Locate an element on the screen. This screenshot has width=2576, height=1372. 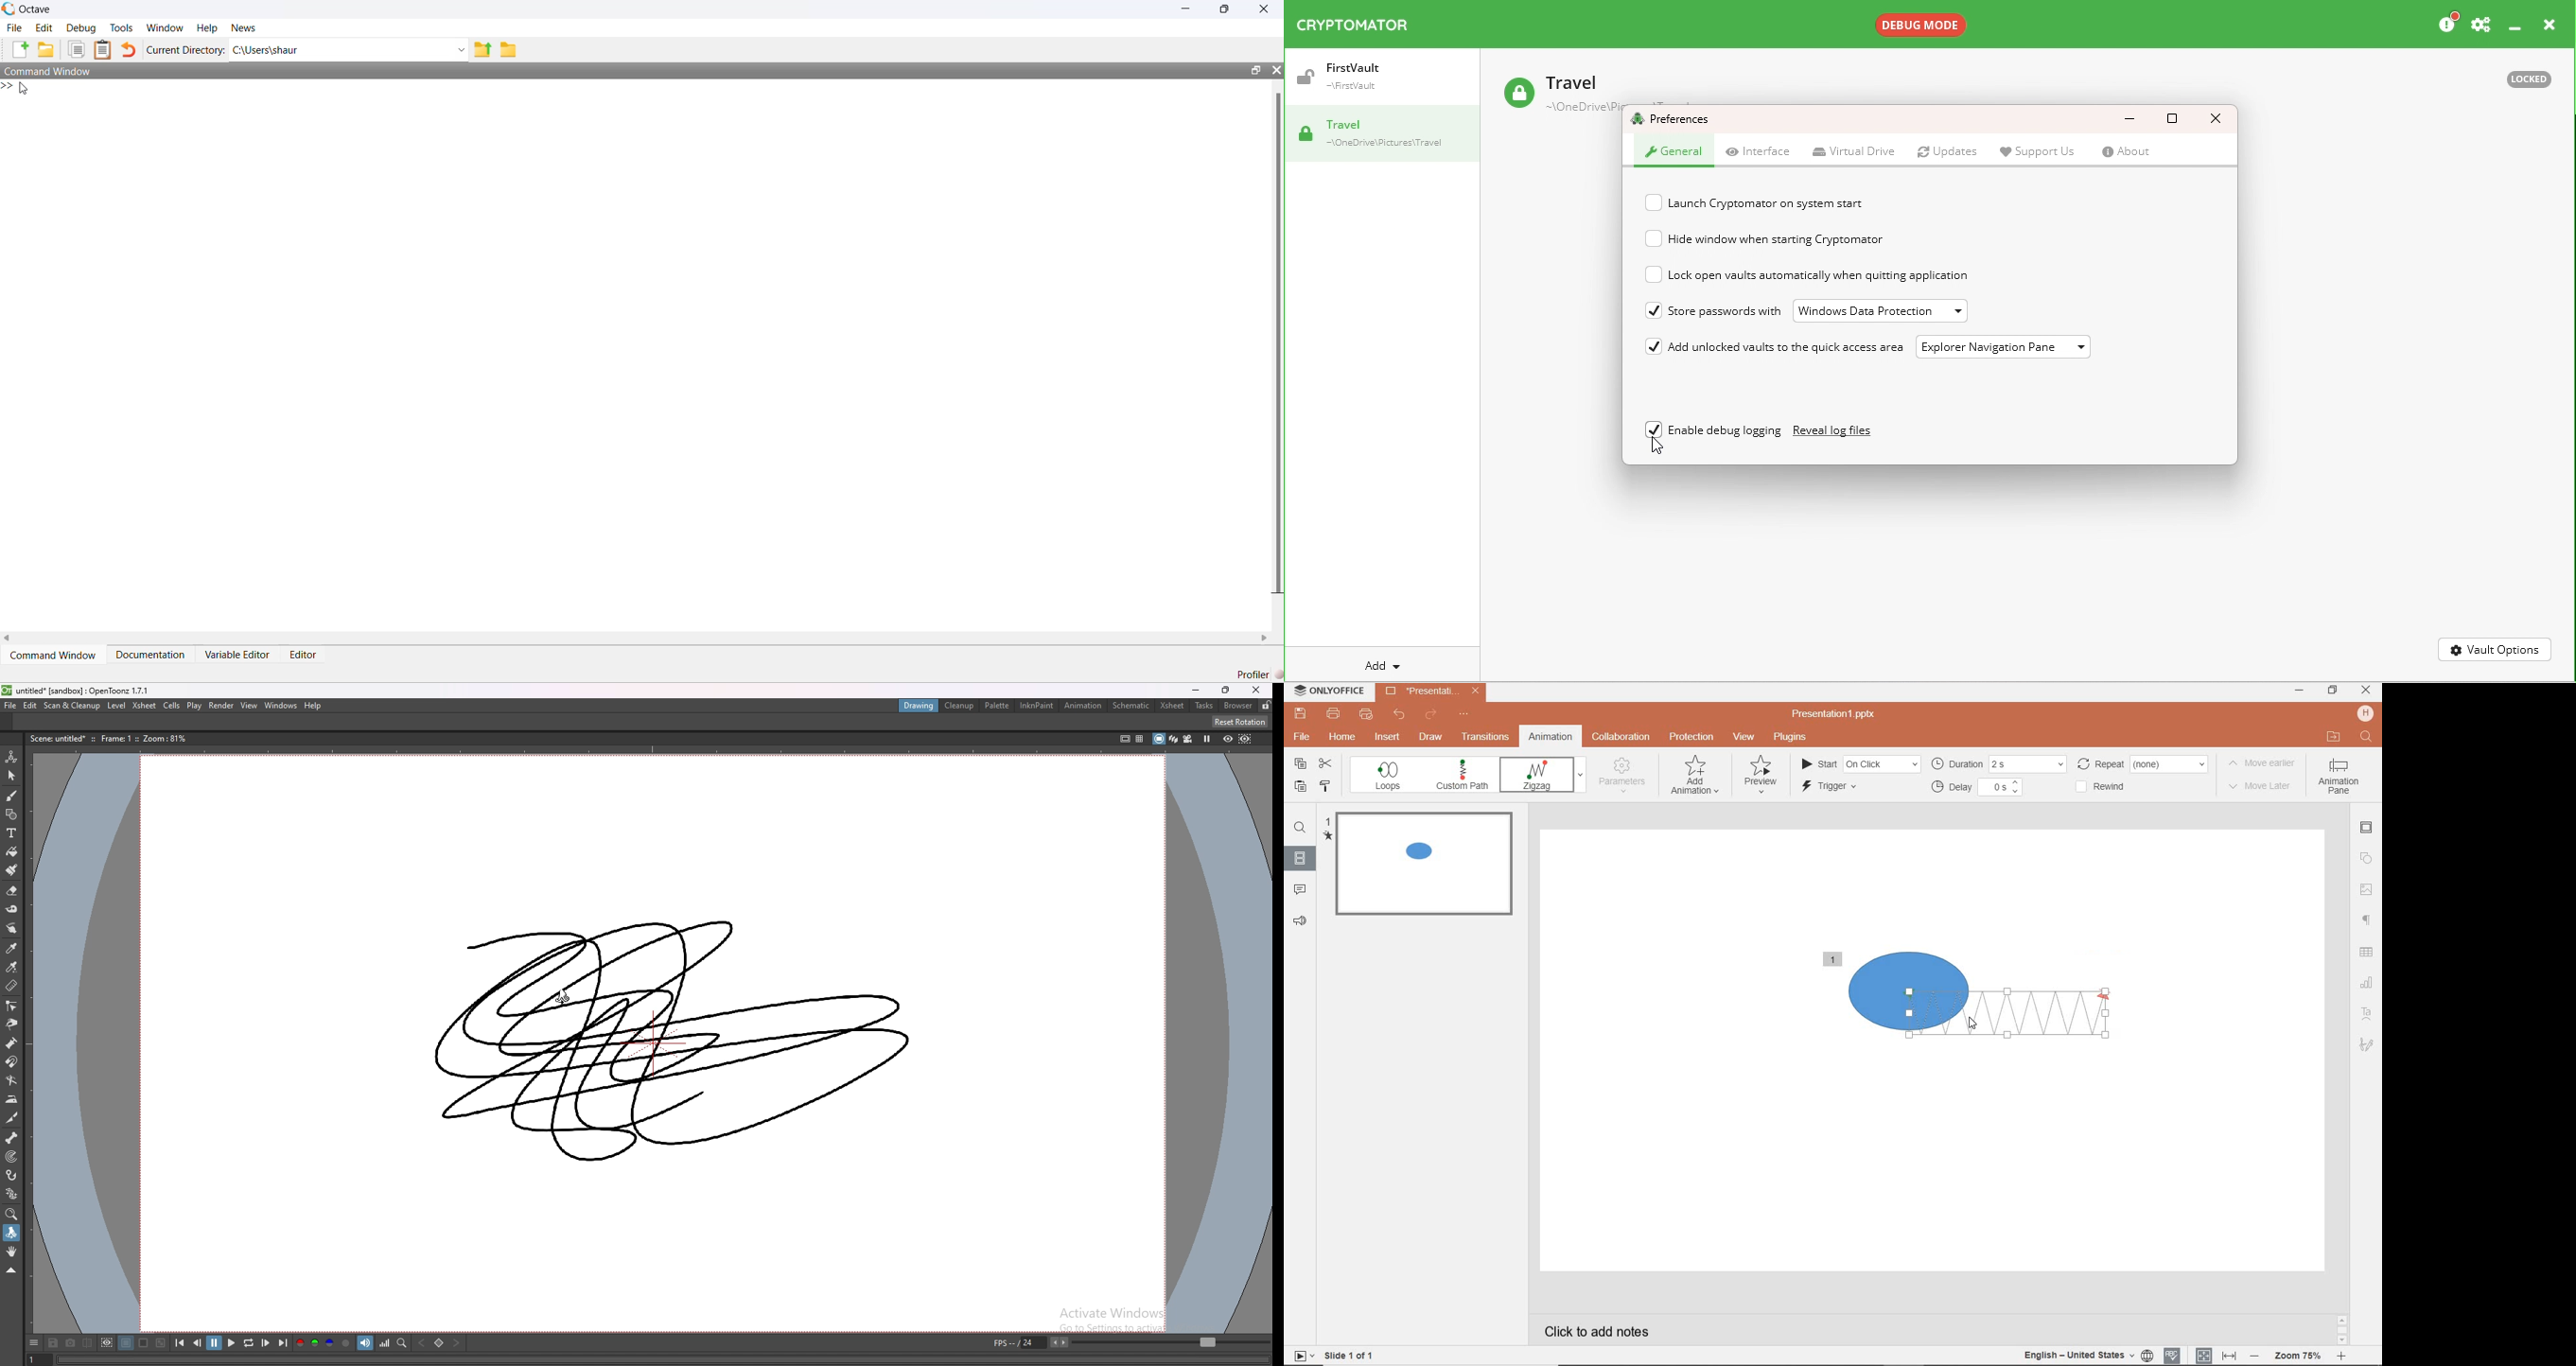
black background is located at coordinates (126, 1343).